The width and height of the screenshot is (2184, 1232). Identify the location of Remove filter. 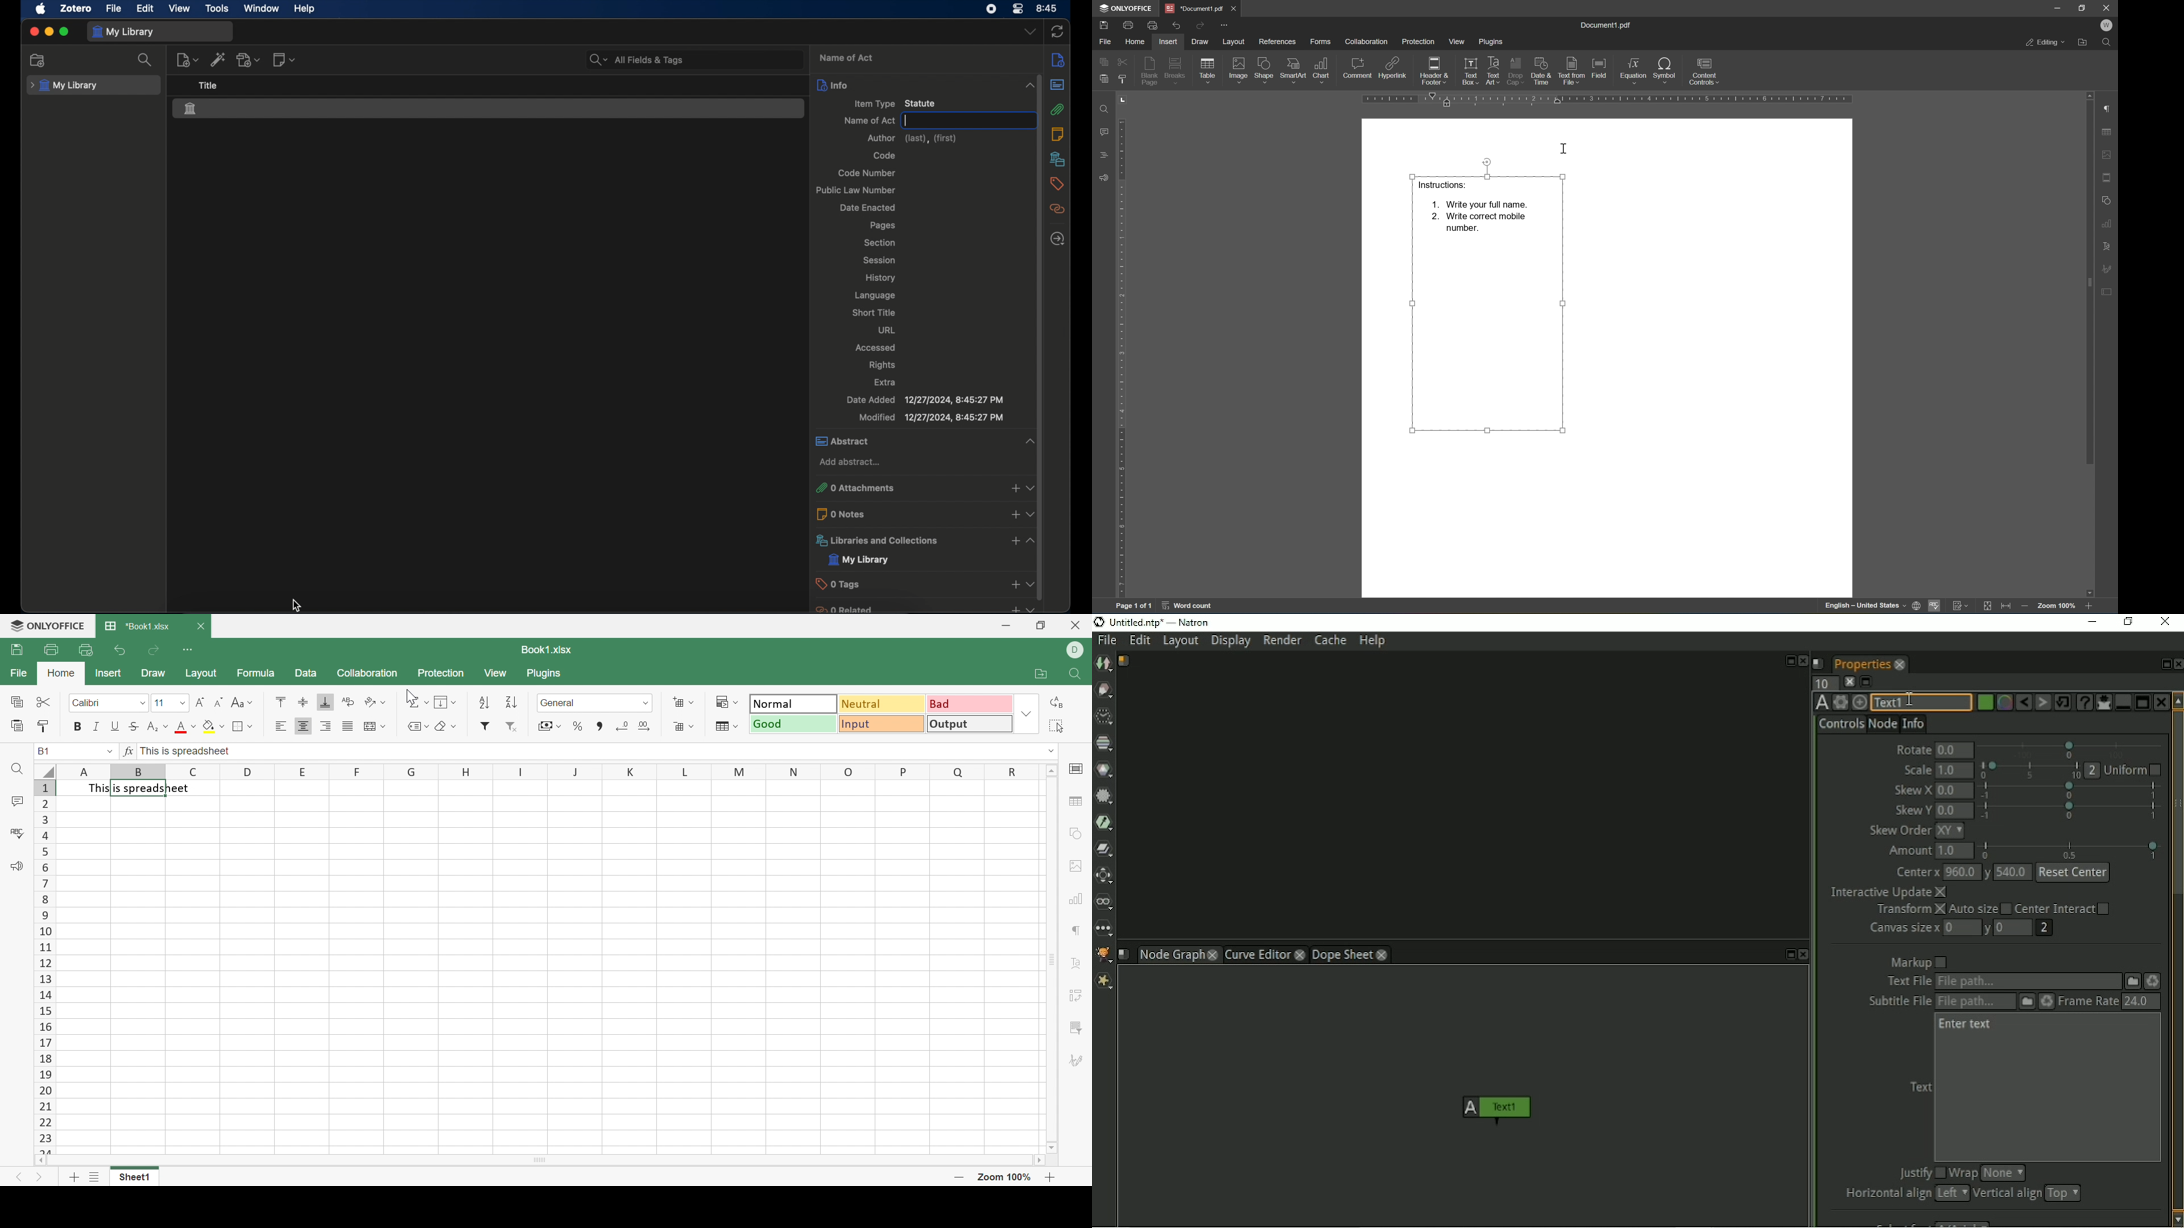
(512, 728).